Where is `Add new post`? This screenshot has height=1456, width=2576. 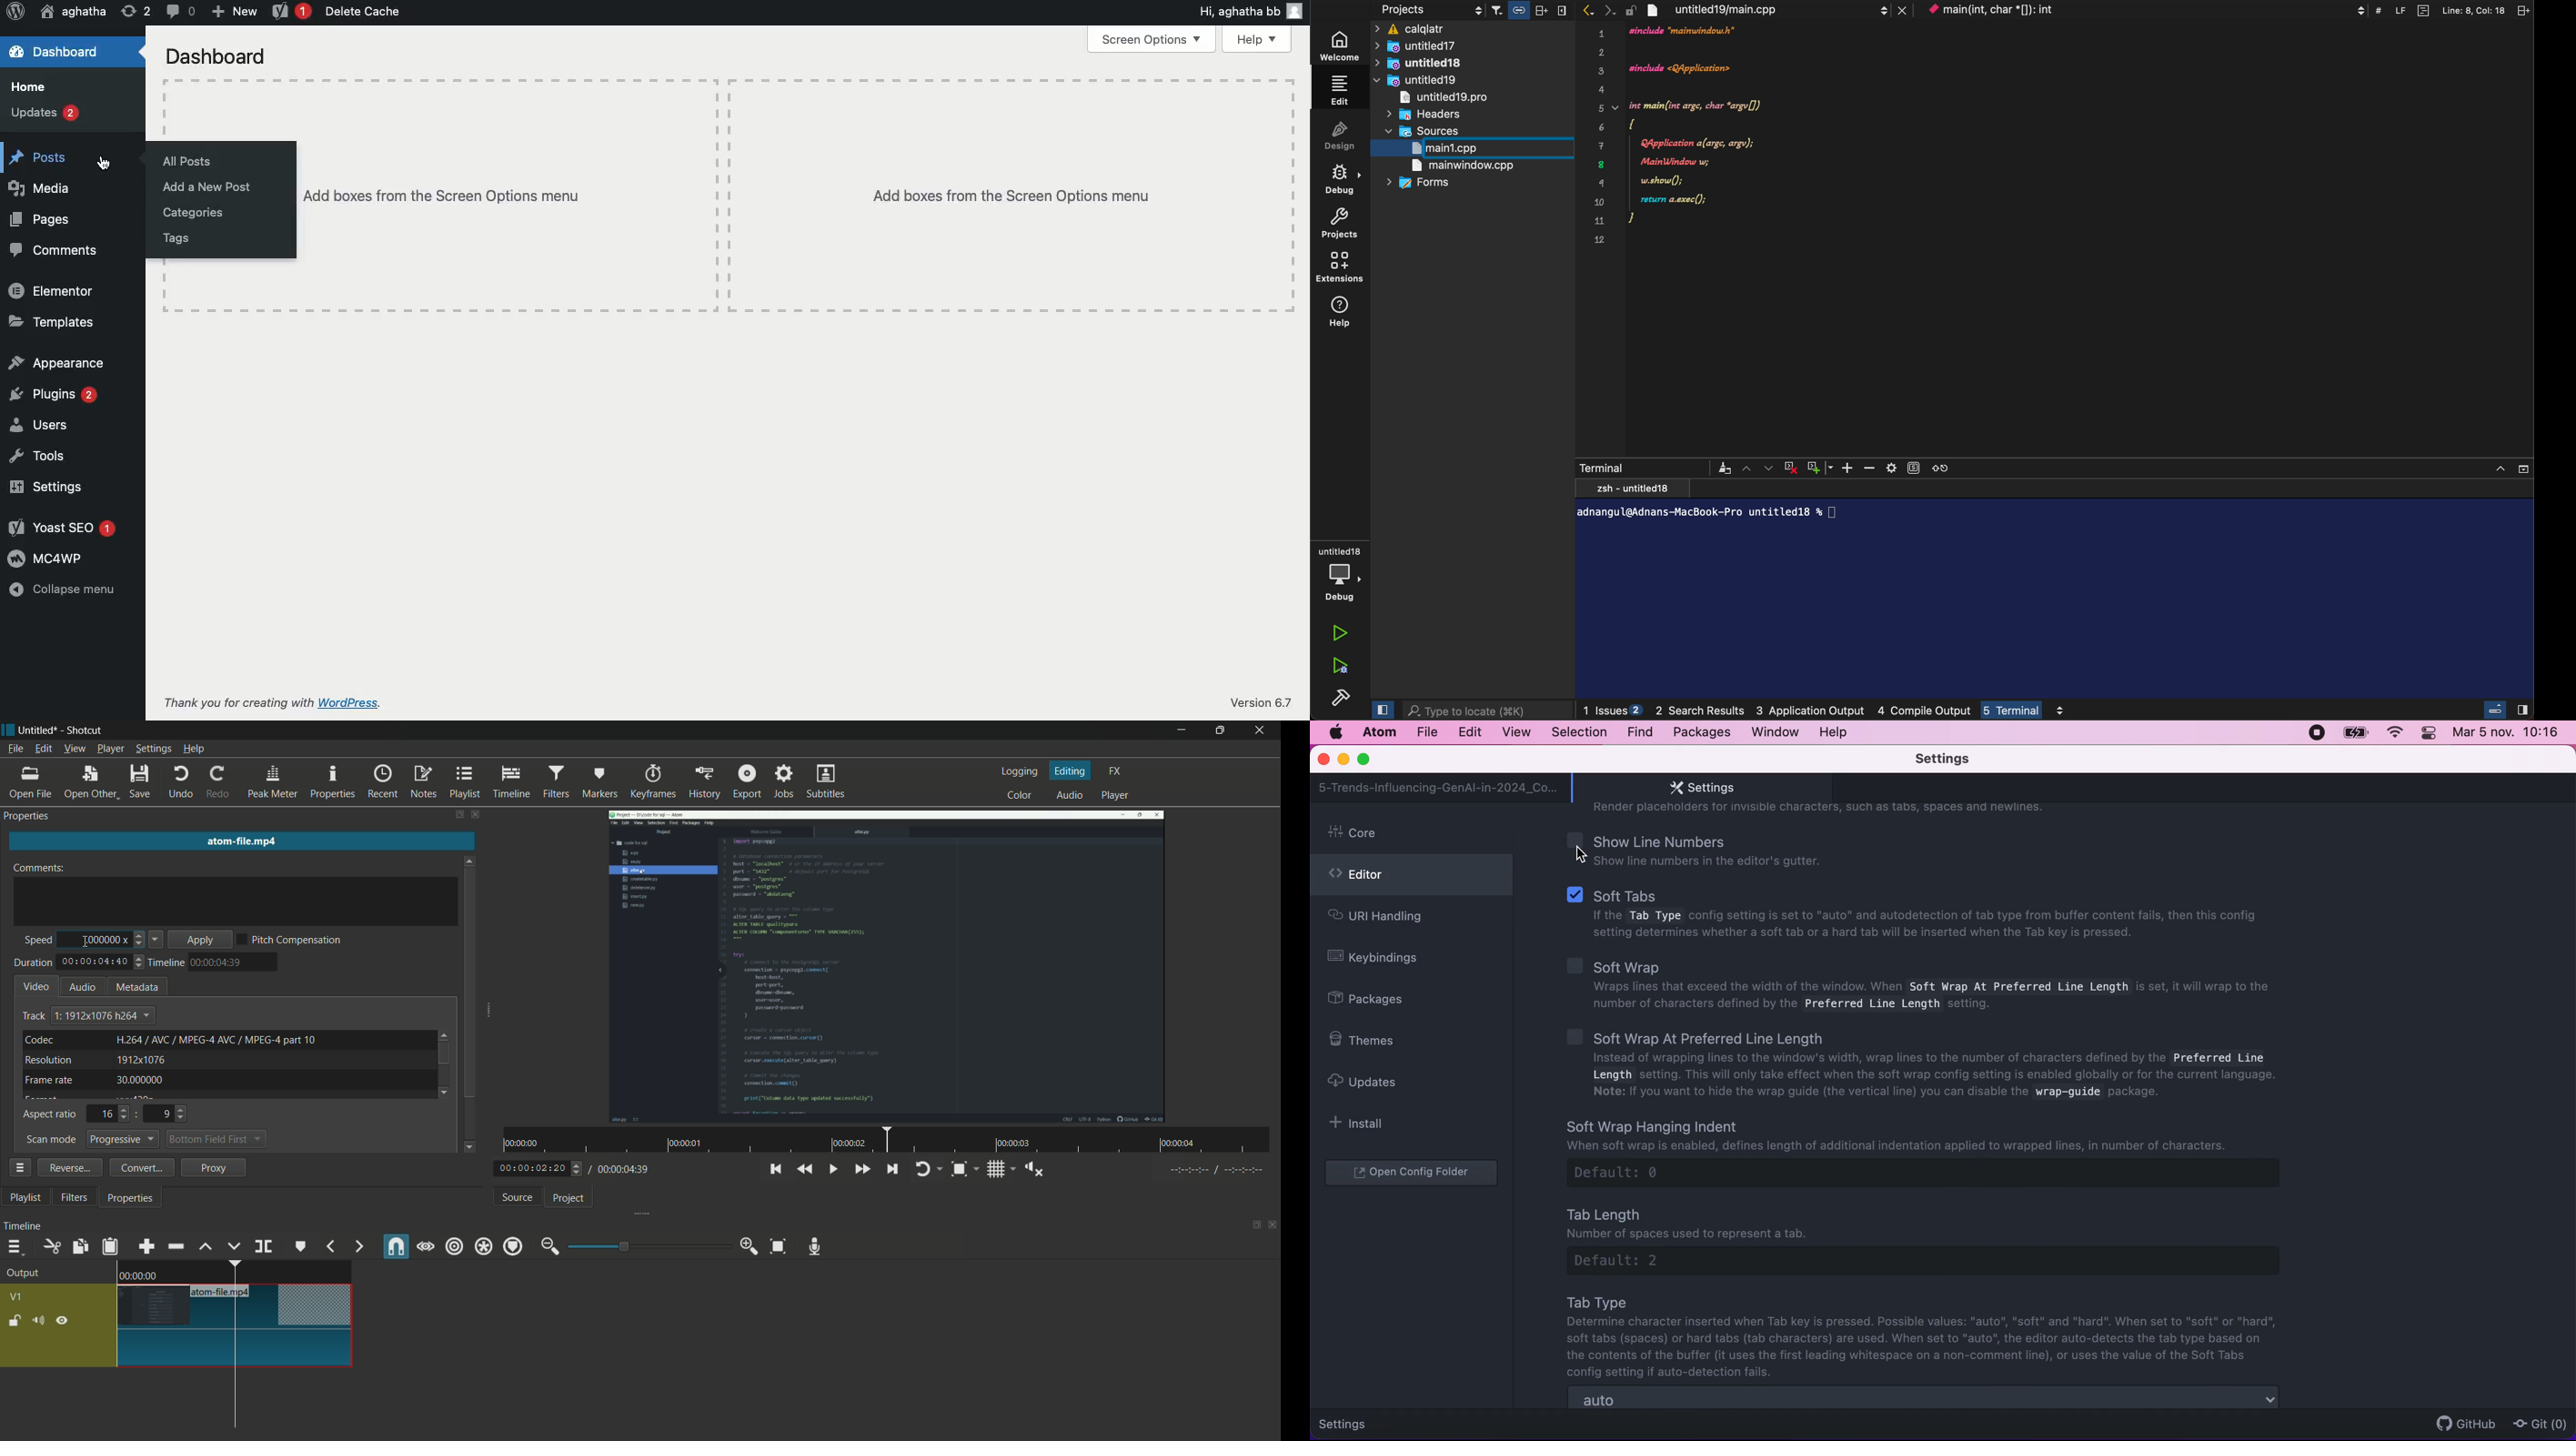 Add new post is located at coordinates (212, 187).